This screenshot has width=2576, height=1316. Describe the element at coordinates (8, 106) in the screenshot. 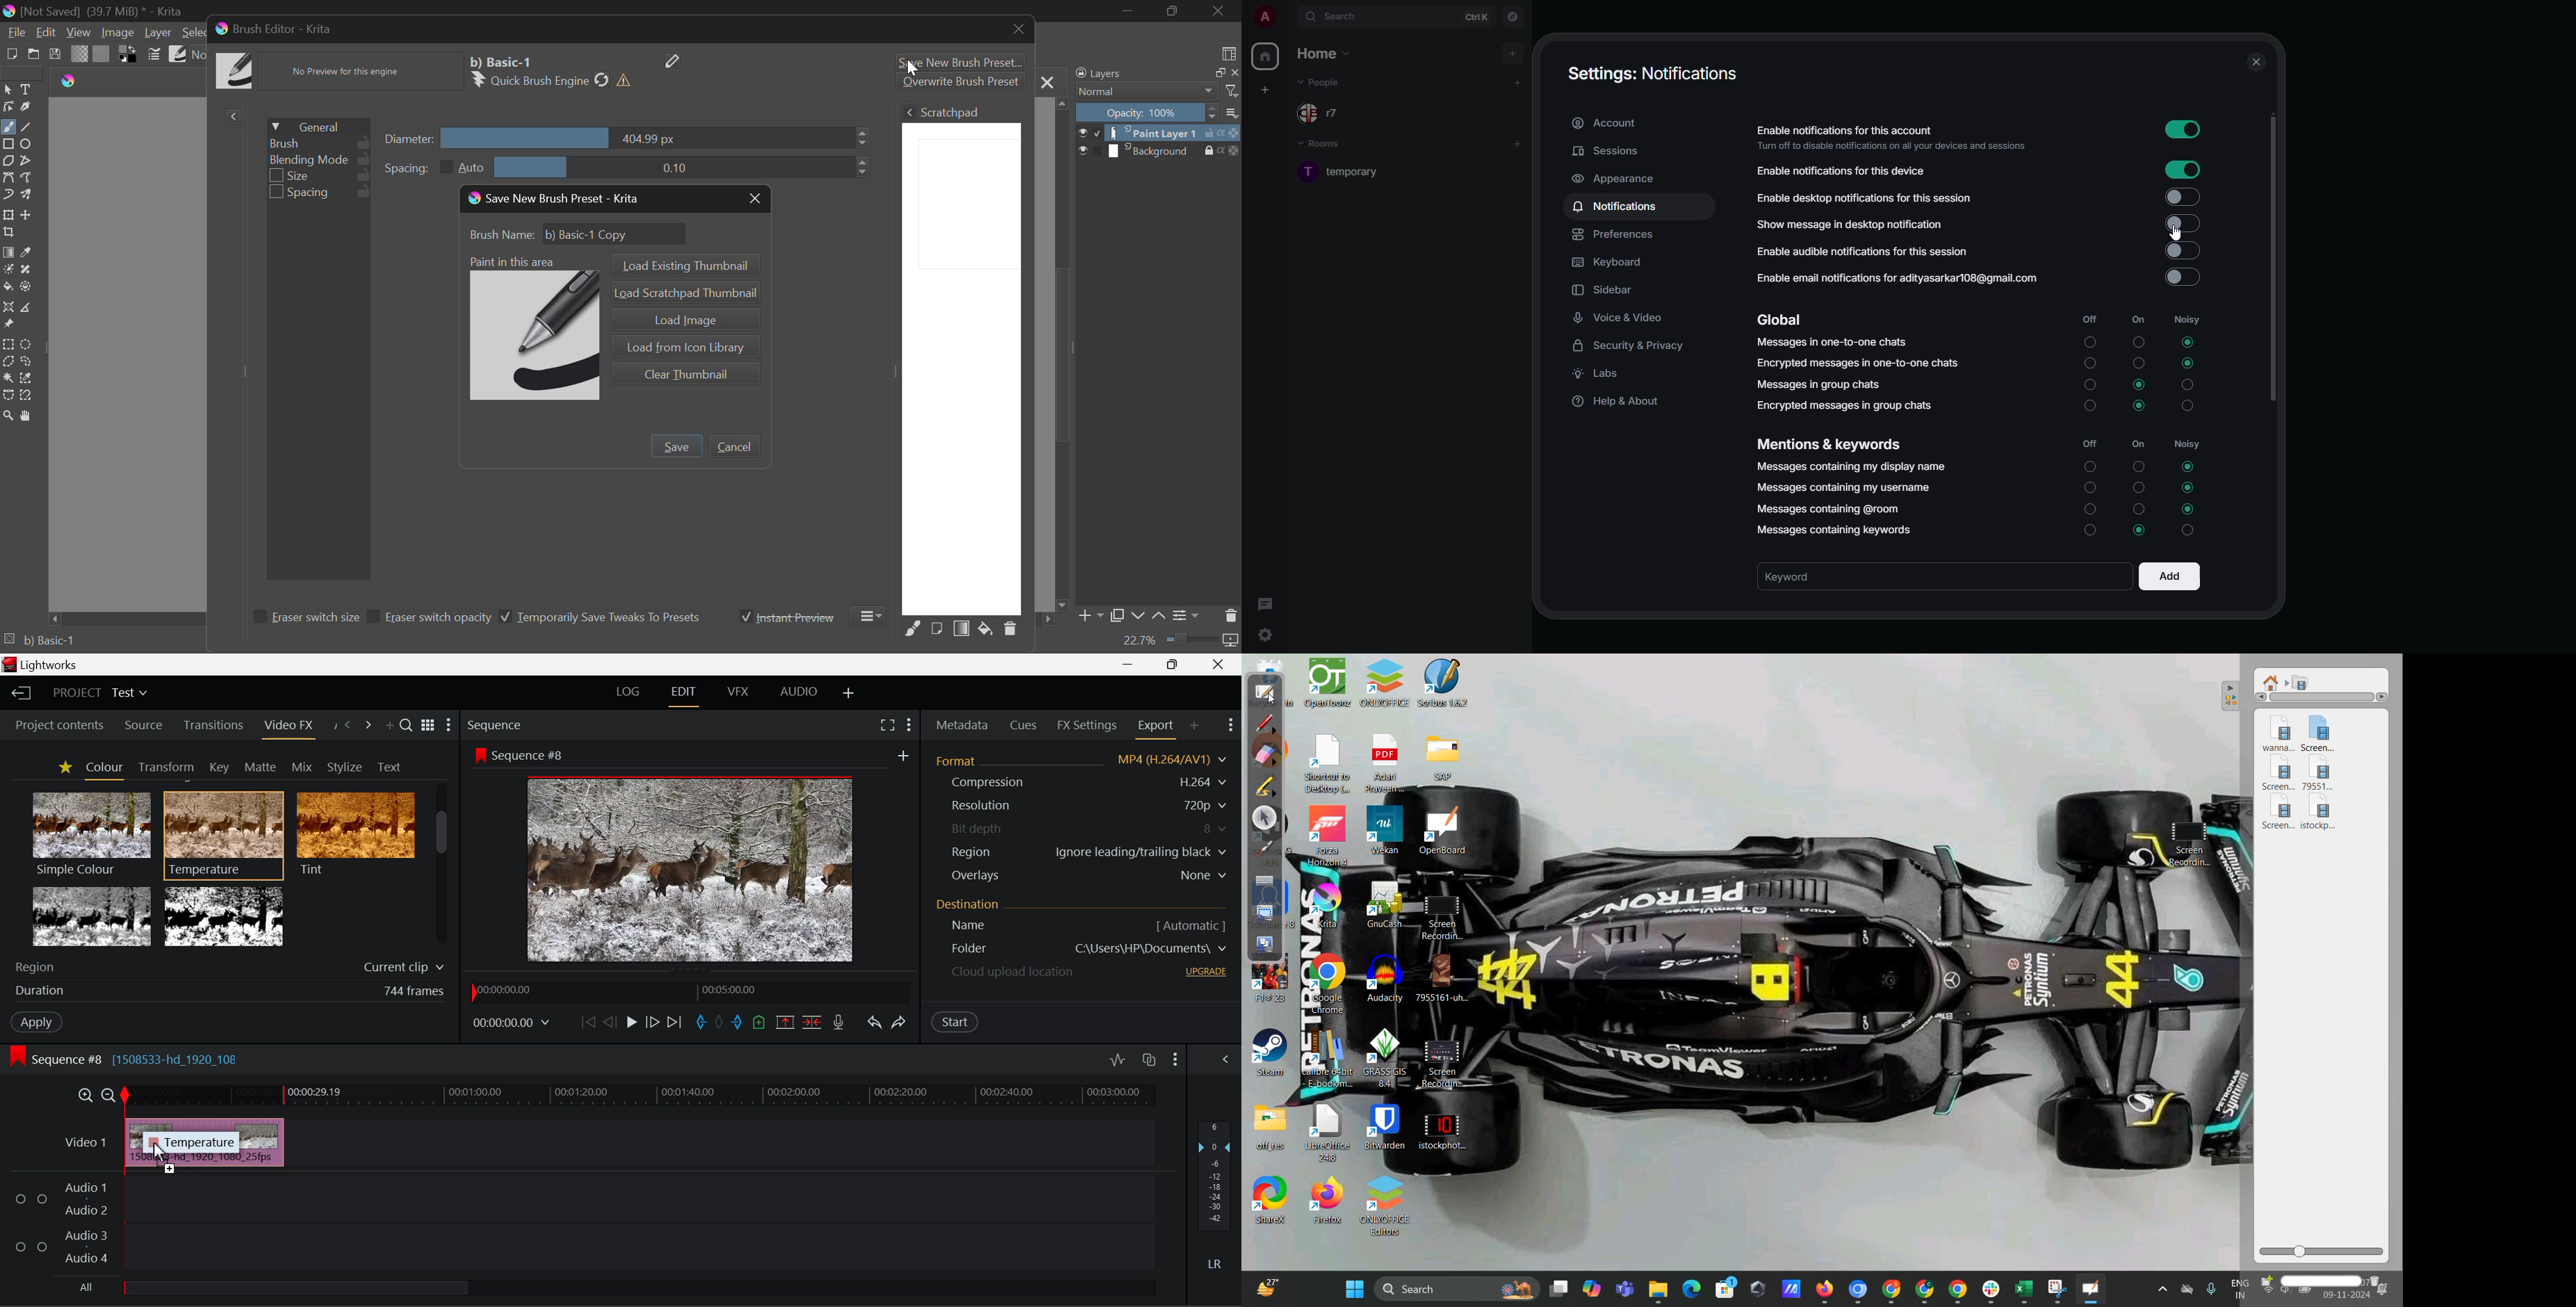

I see `Edit Shapes` at that location.